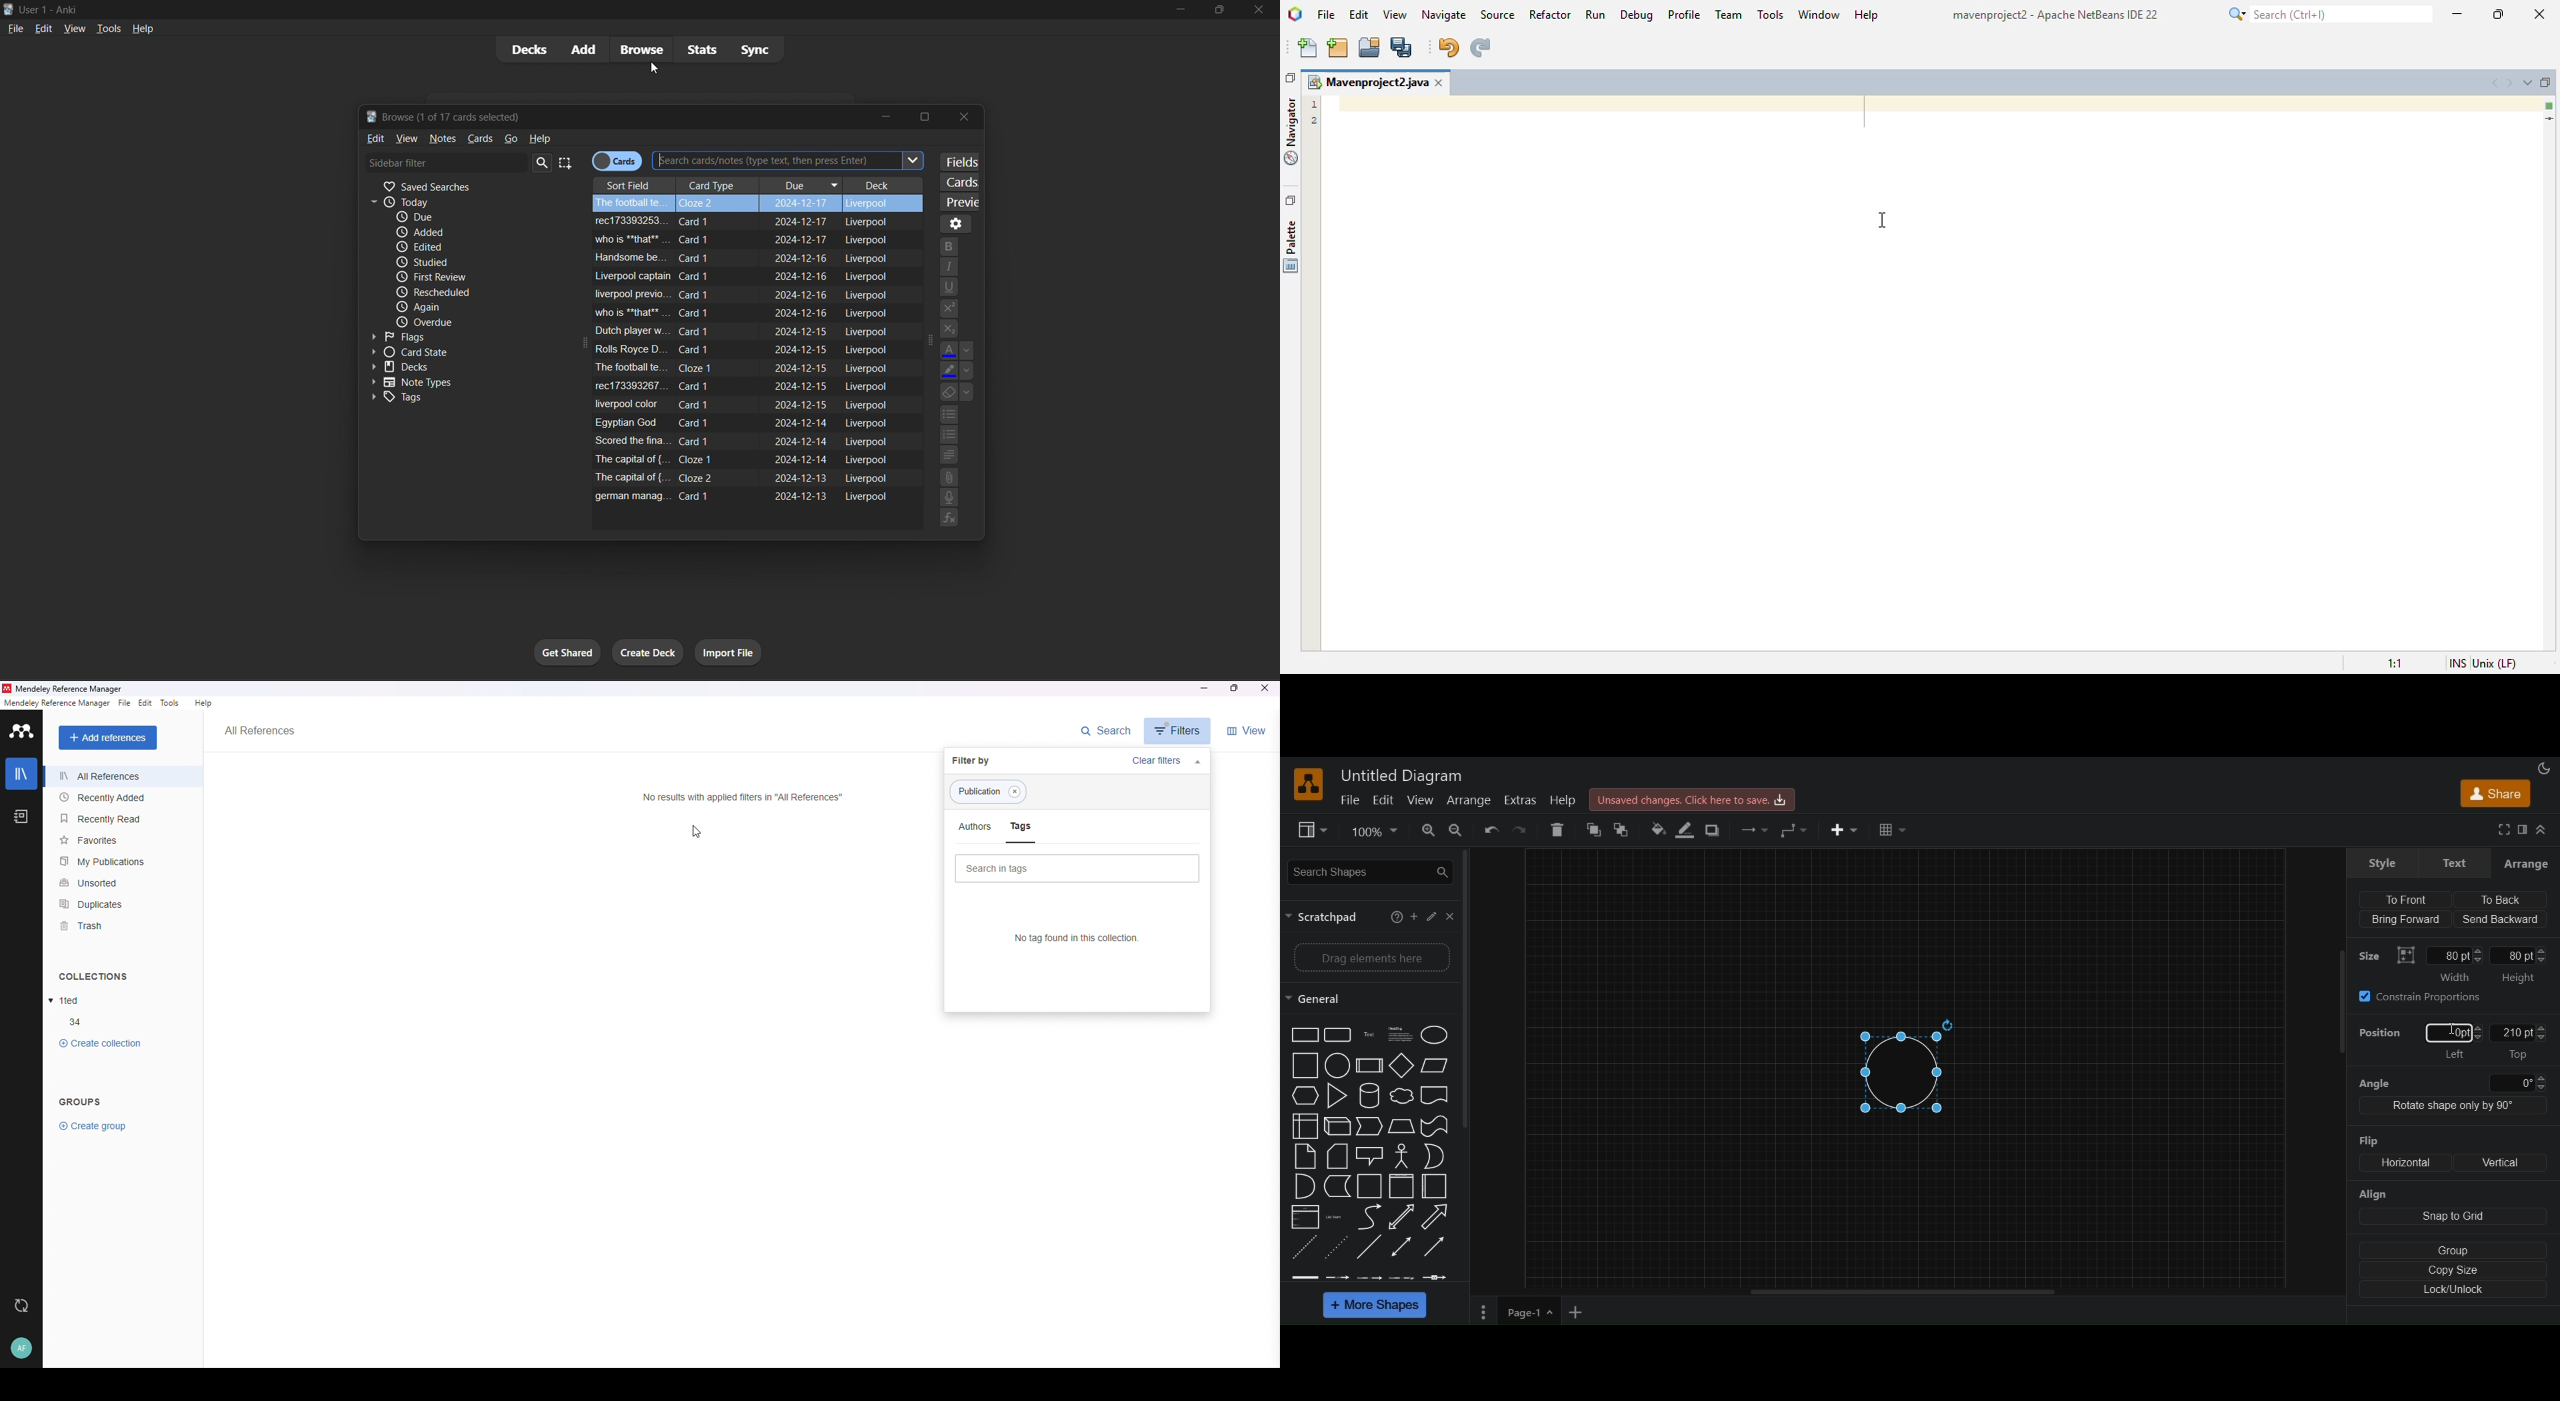 The height and width of the screenshot is (1428, 2576). I want to click on Man shape, so click(1402, 1157).